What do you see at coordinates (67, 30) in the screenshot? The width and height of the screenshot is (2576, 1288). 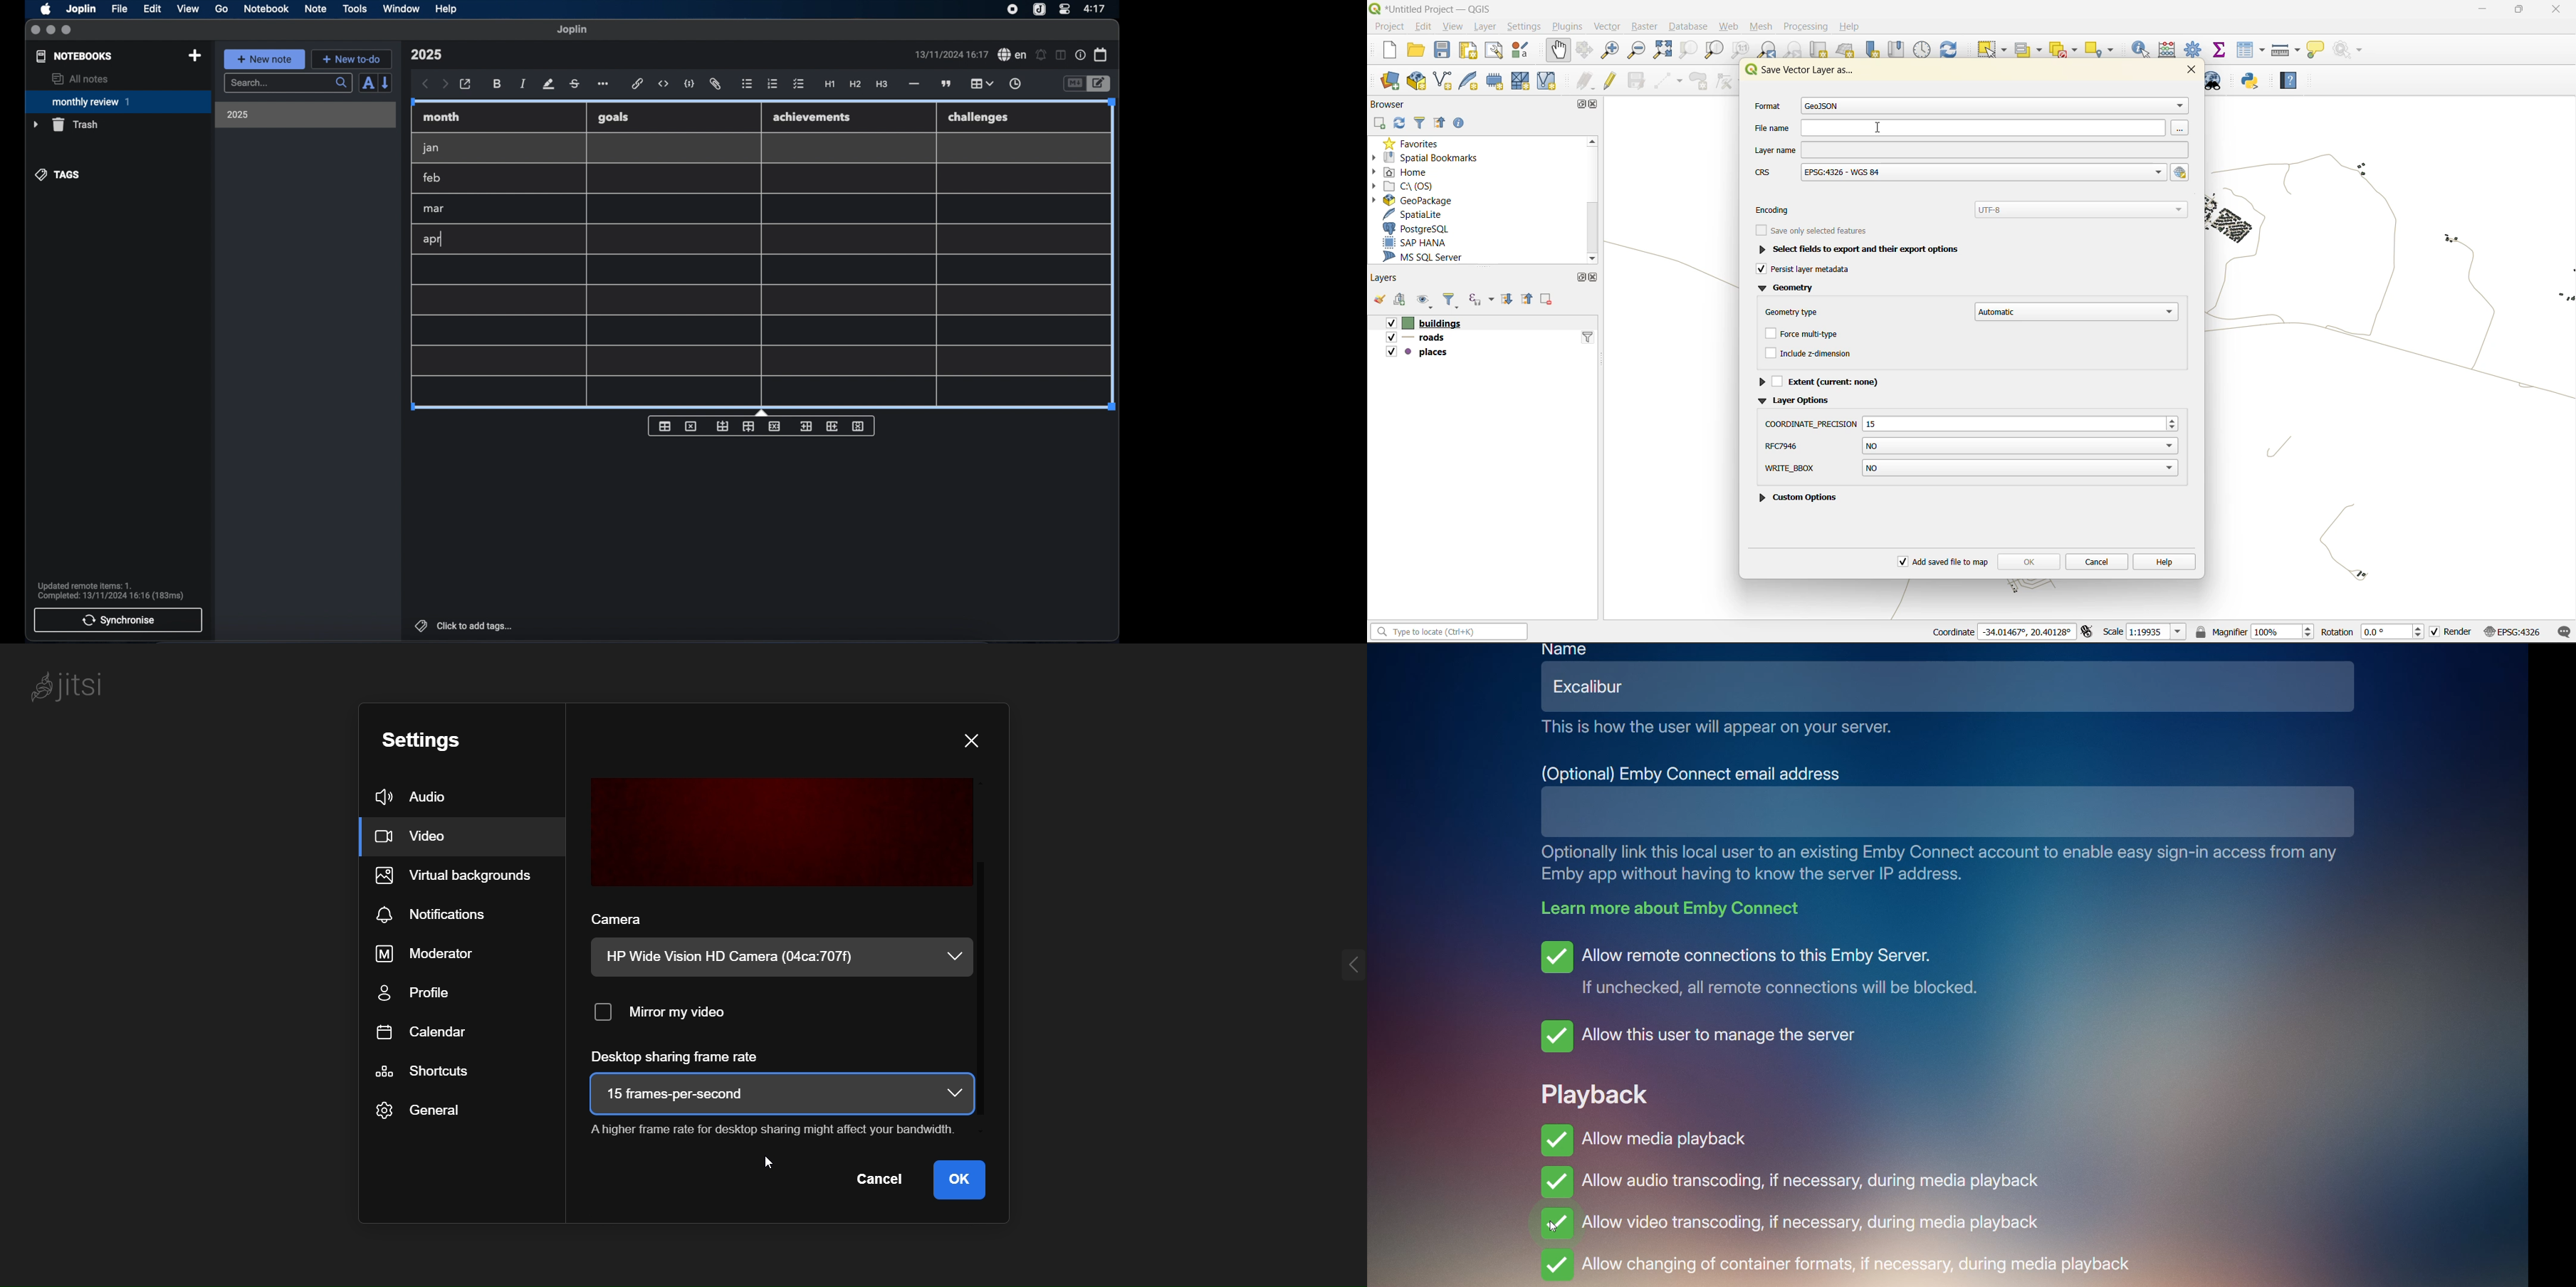 I see `maximize` at bounding box center [67, 30].